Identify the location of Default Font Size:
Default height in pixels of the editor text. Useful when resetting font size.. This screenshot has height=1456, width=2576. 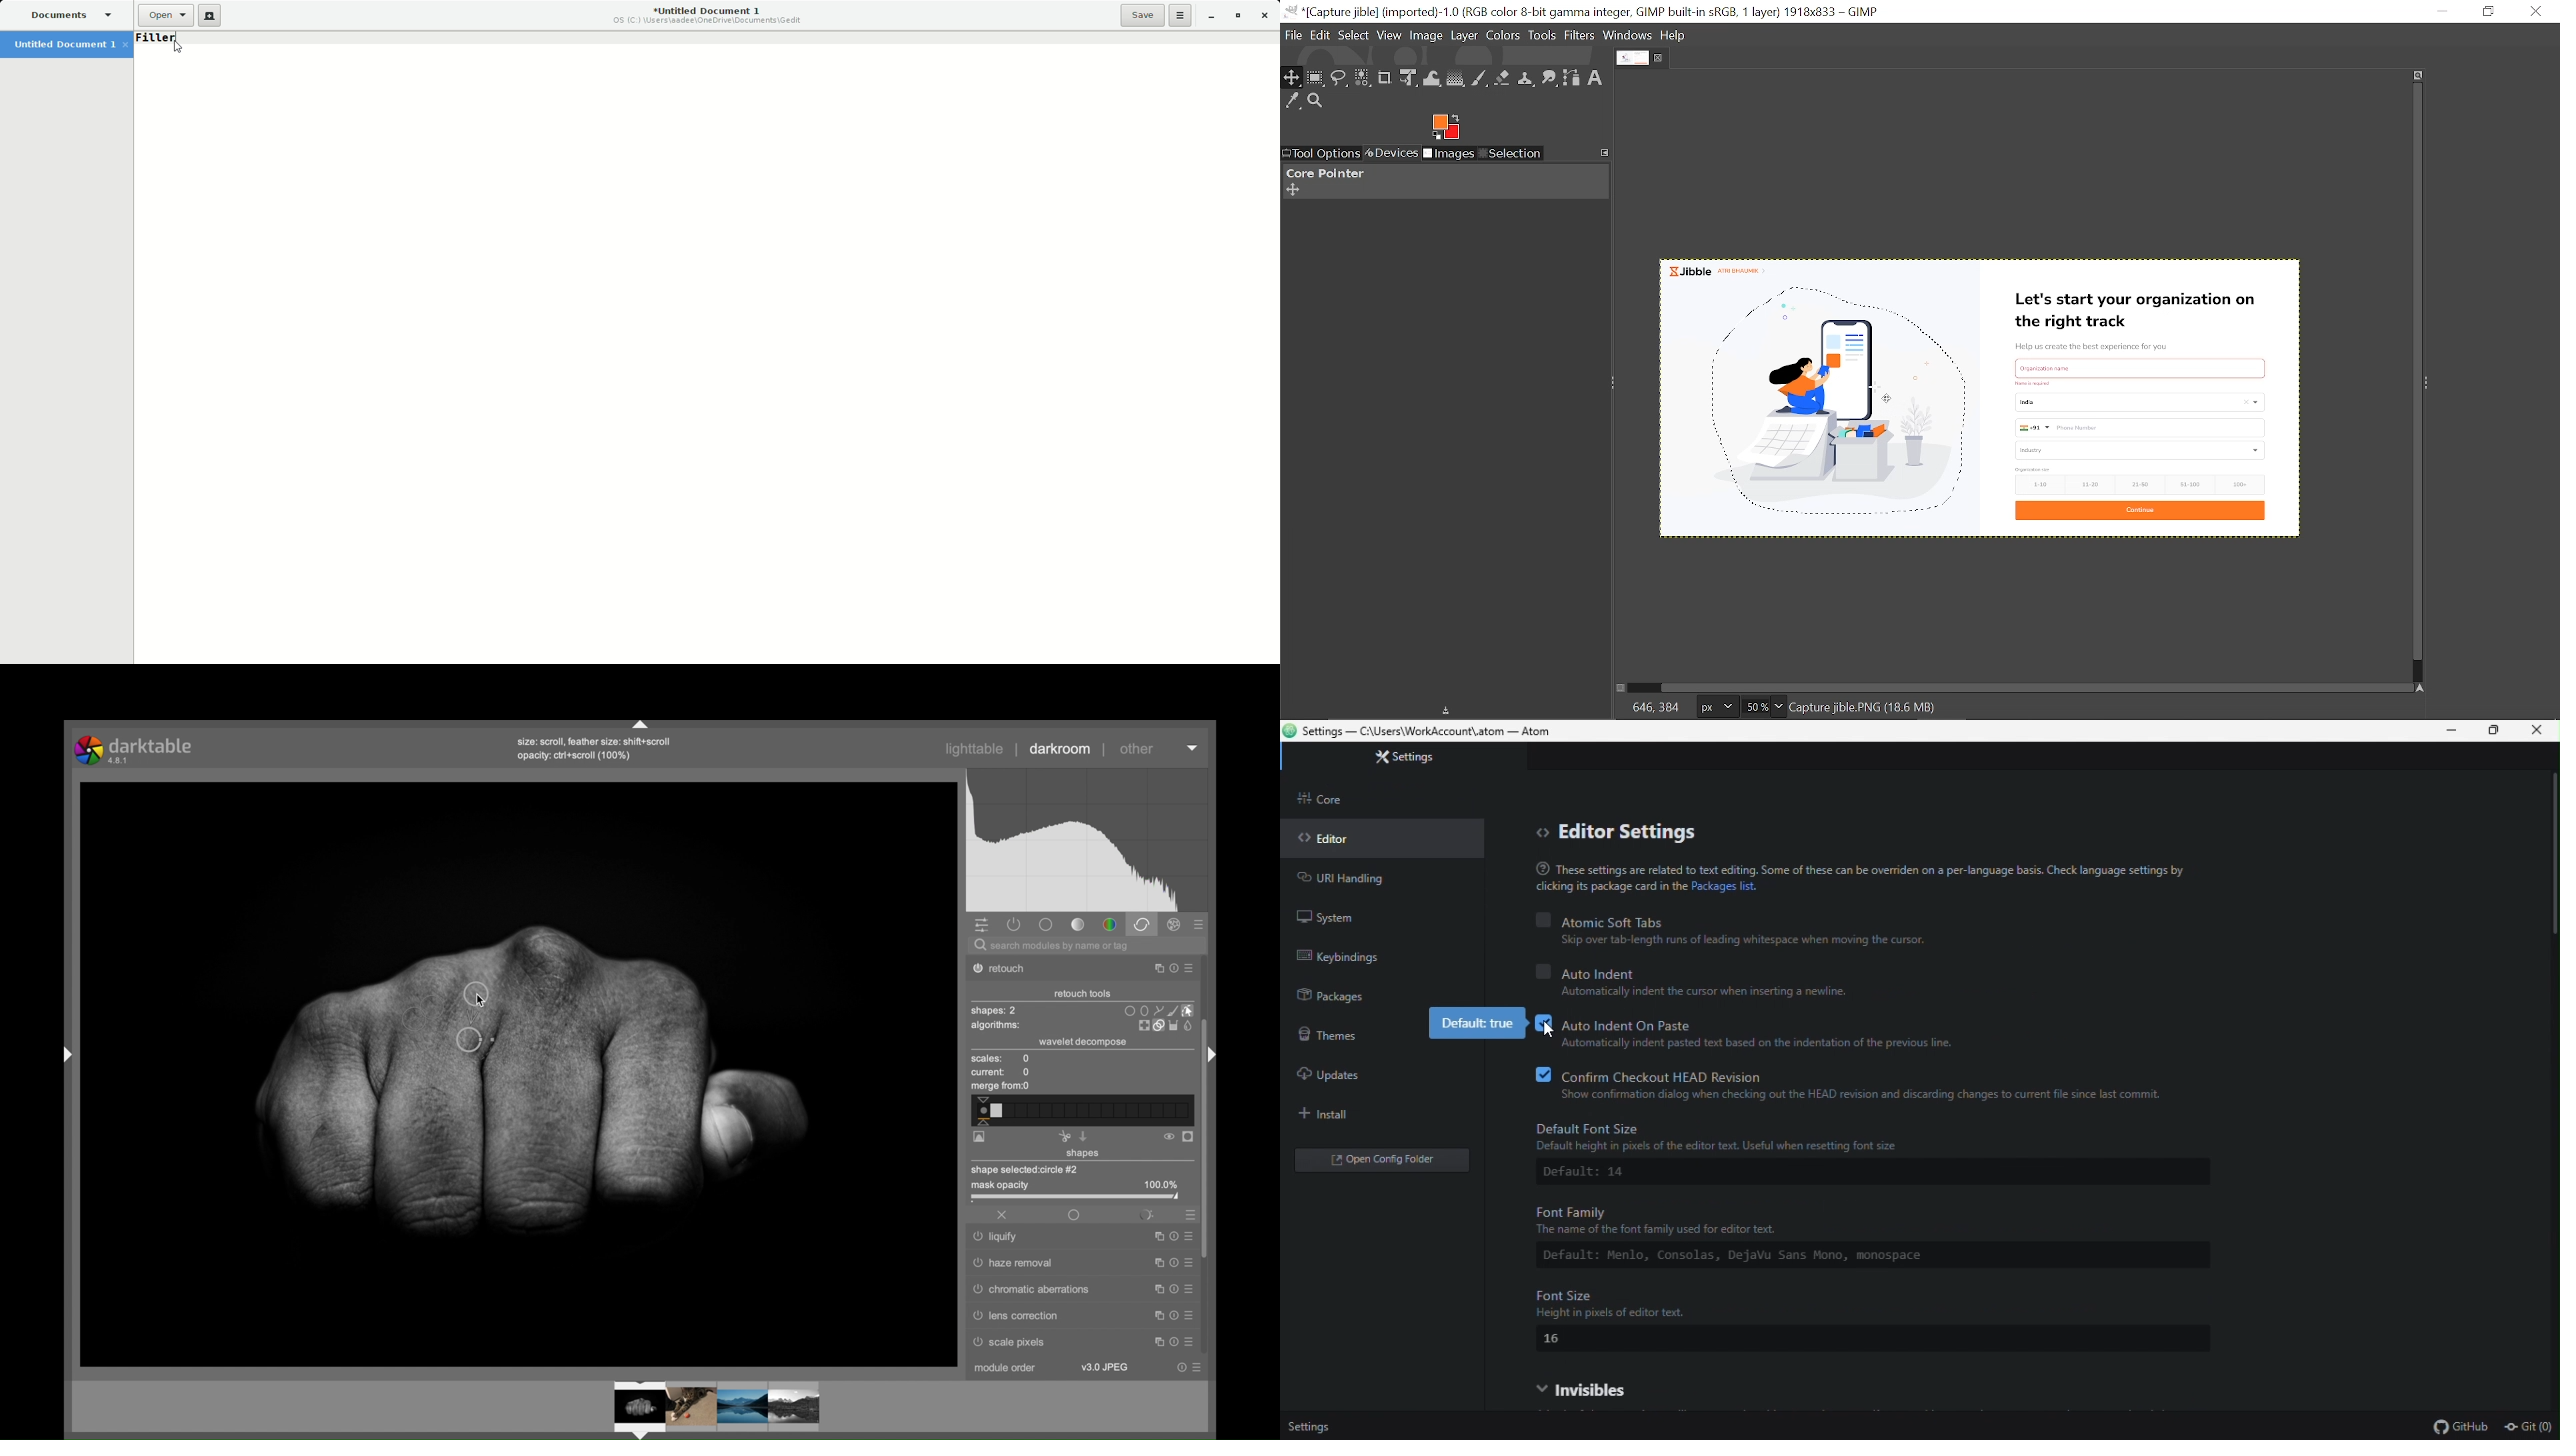
(1859, 1136).